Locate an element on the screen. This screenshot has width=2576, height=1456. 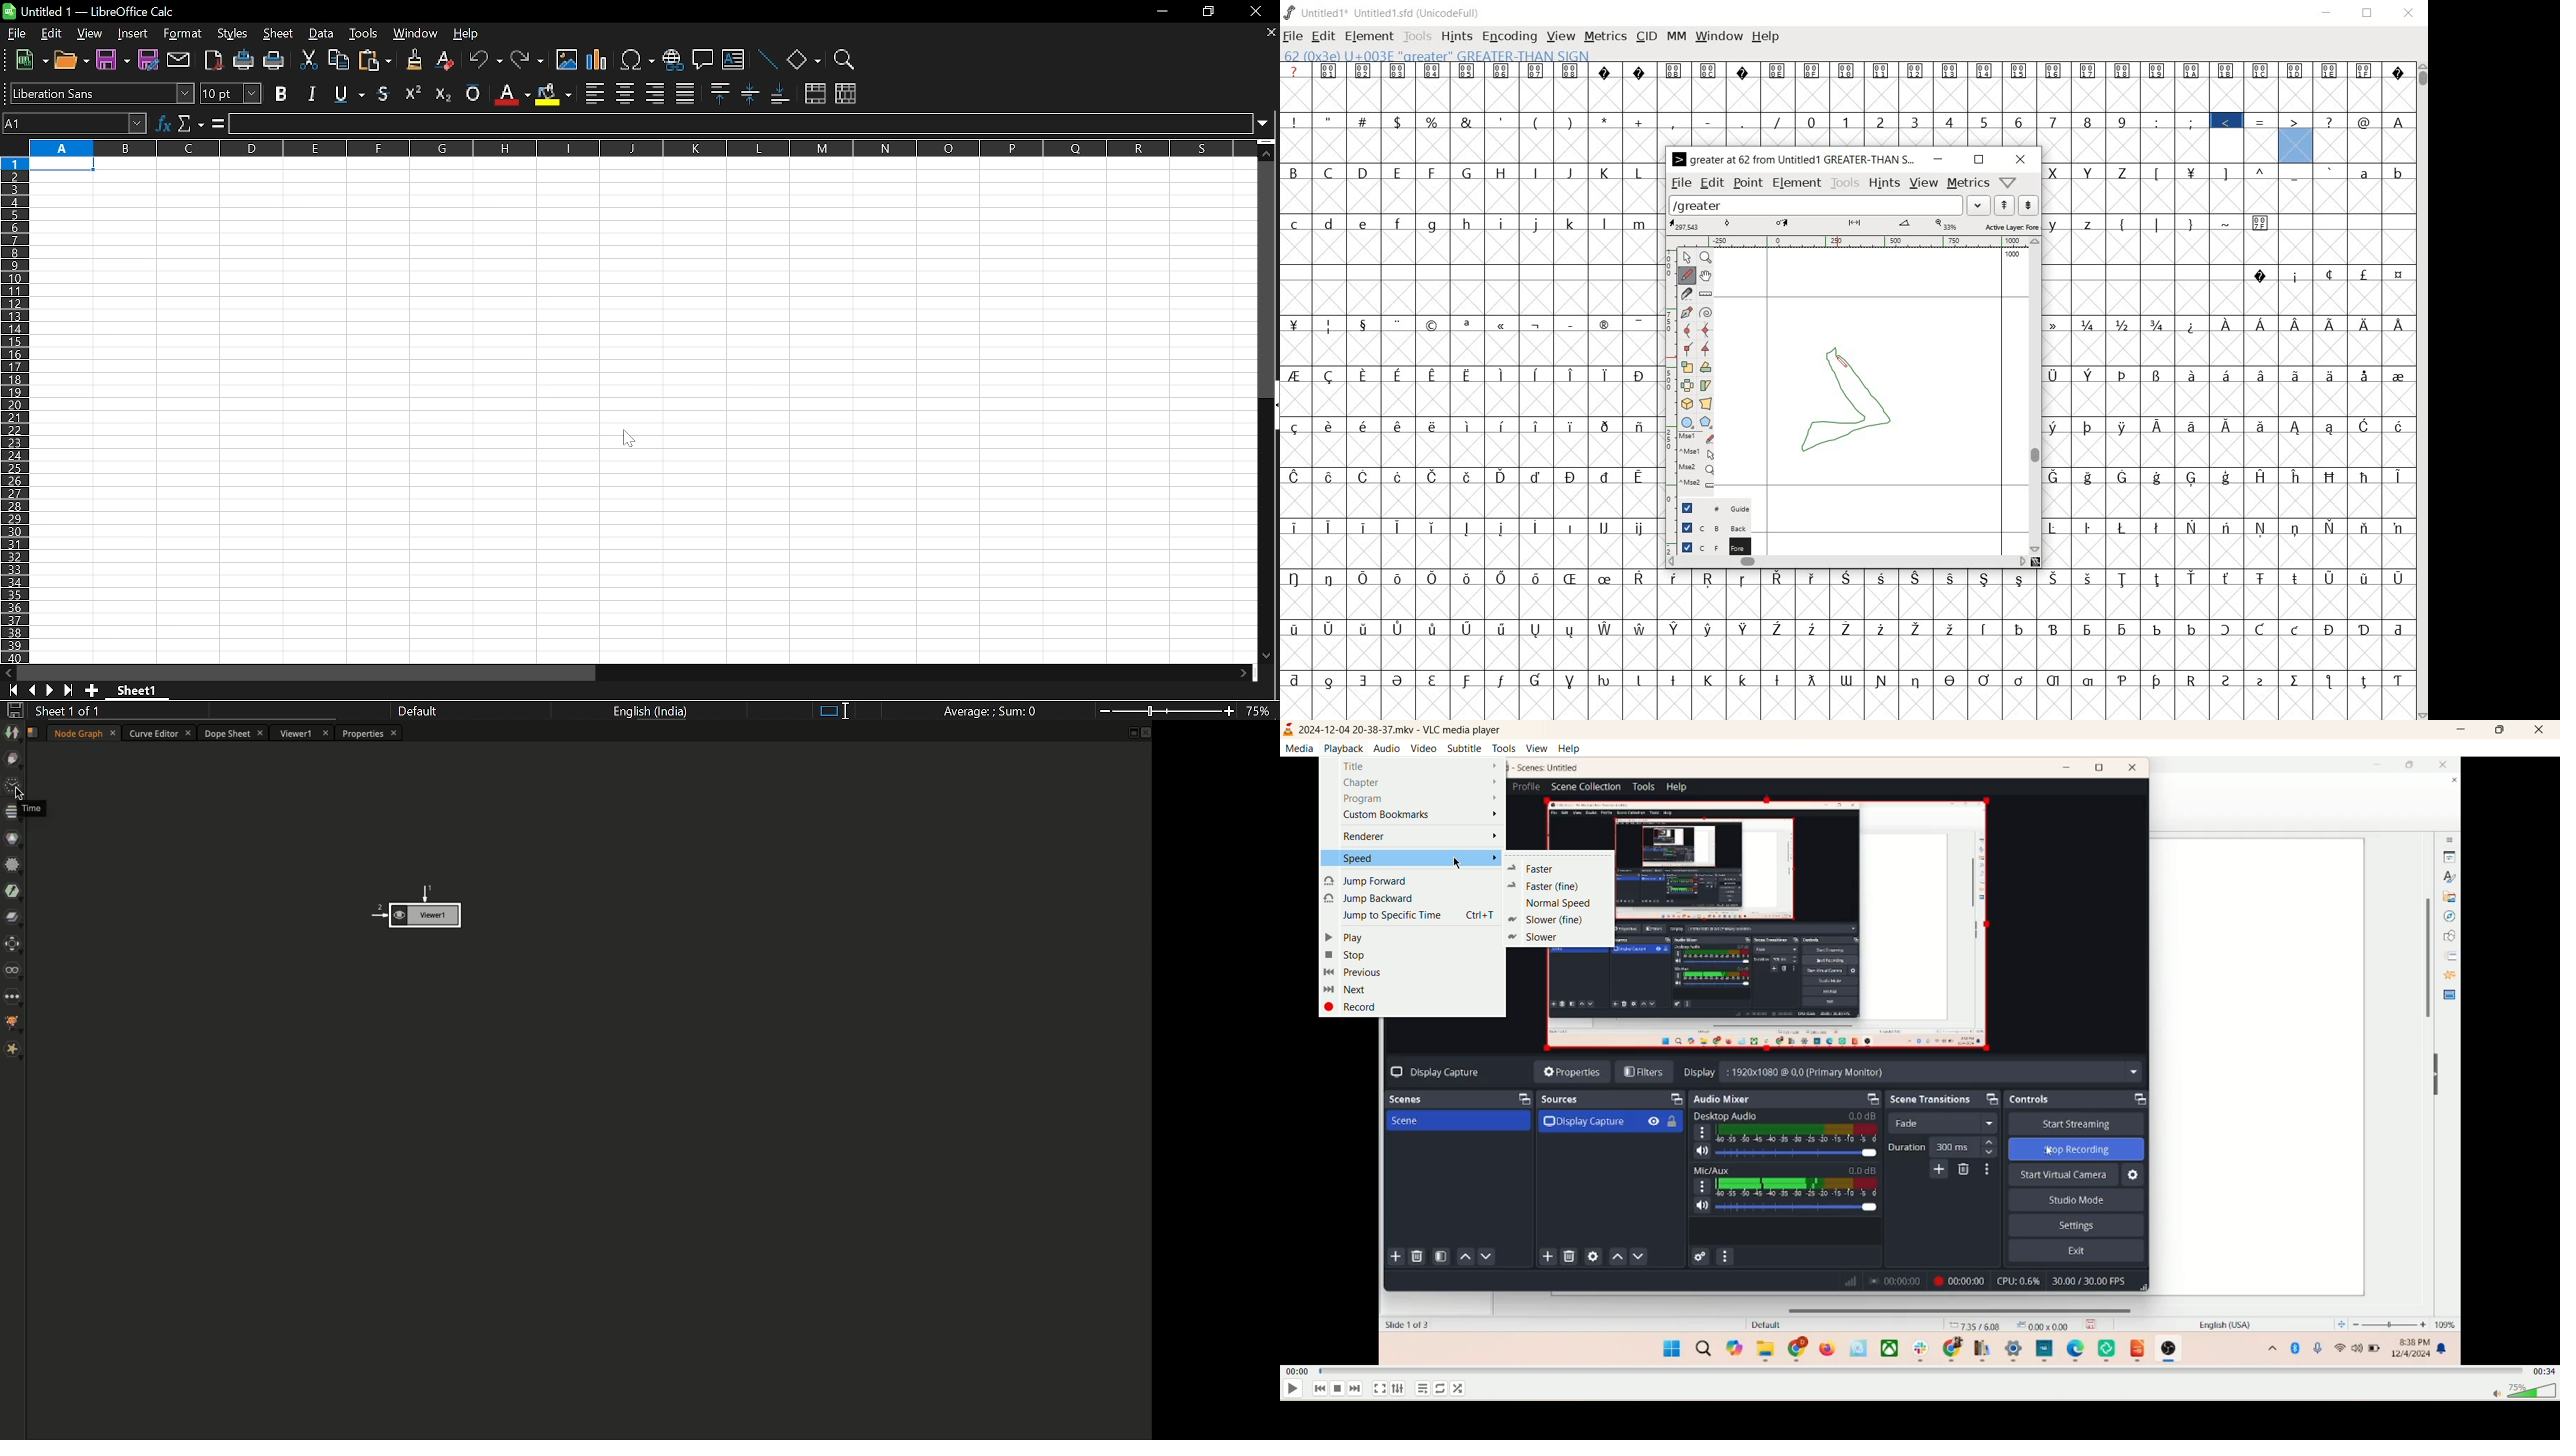
guide is located at coordinates (1708, 507).